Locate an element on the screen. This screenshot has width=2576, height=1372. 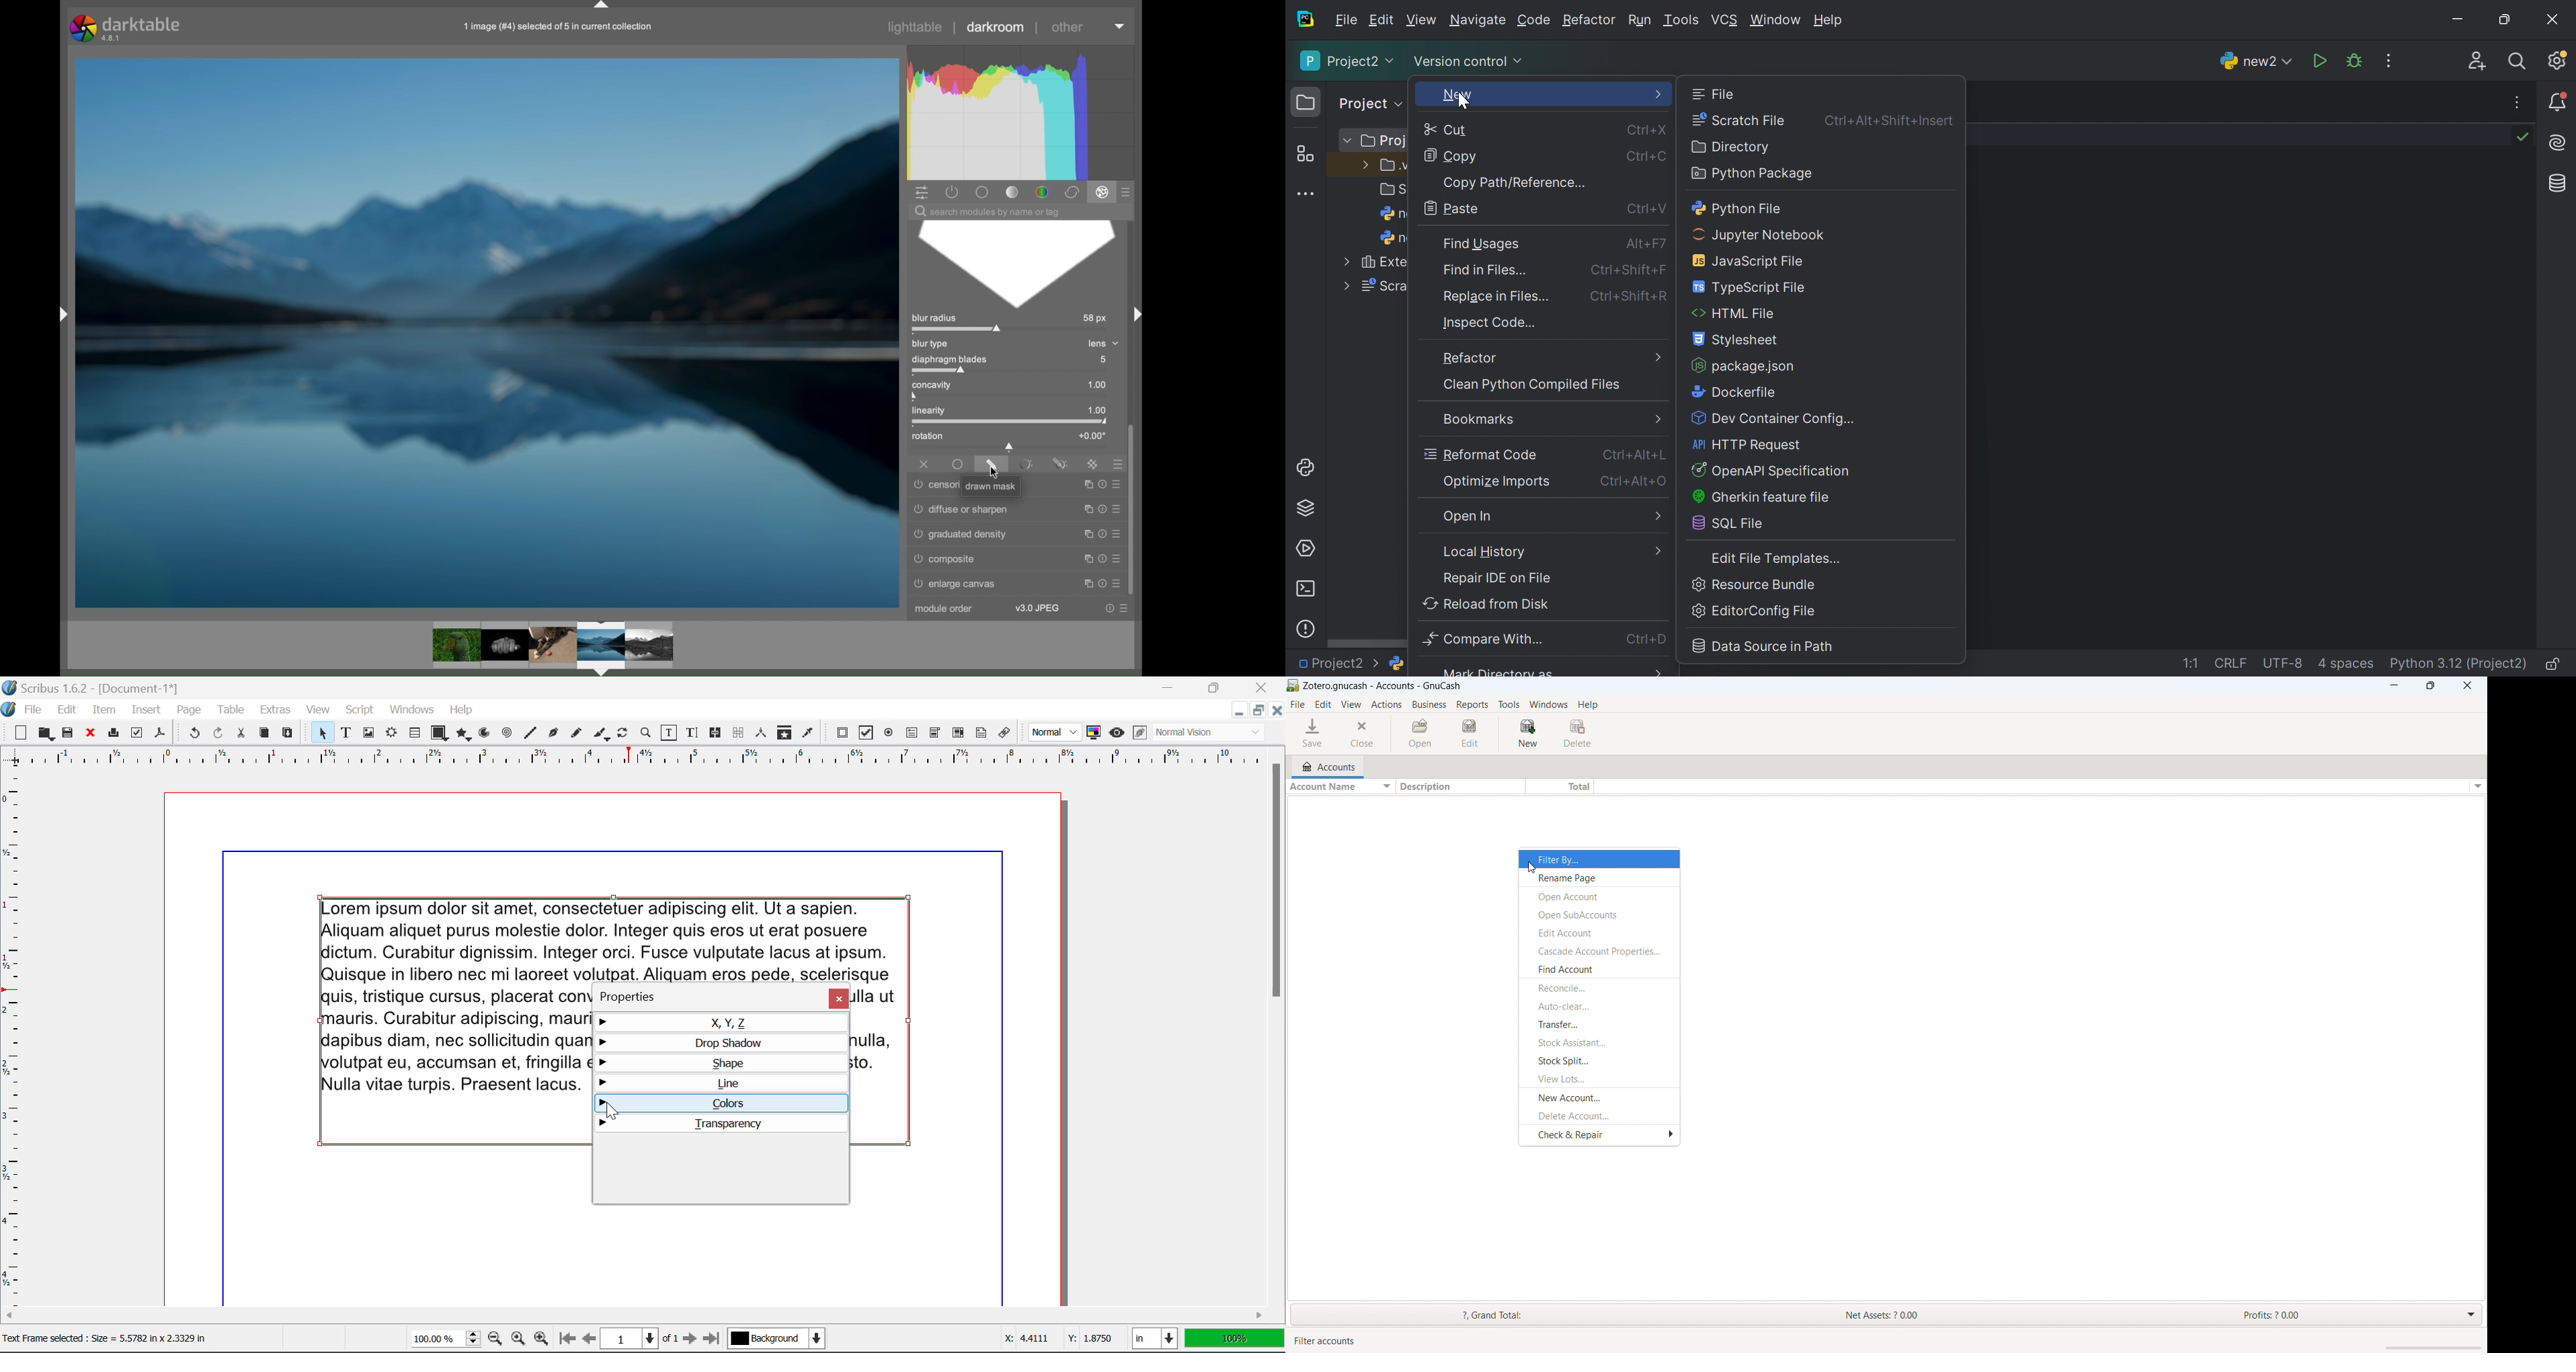
total is located at coordinates (1559, 787).